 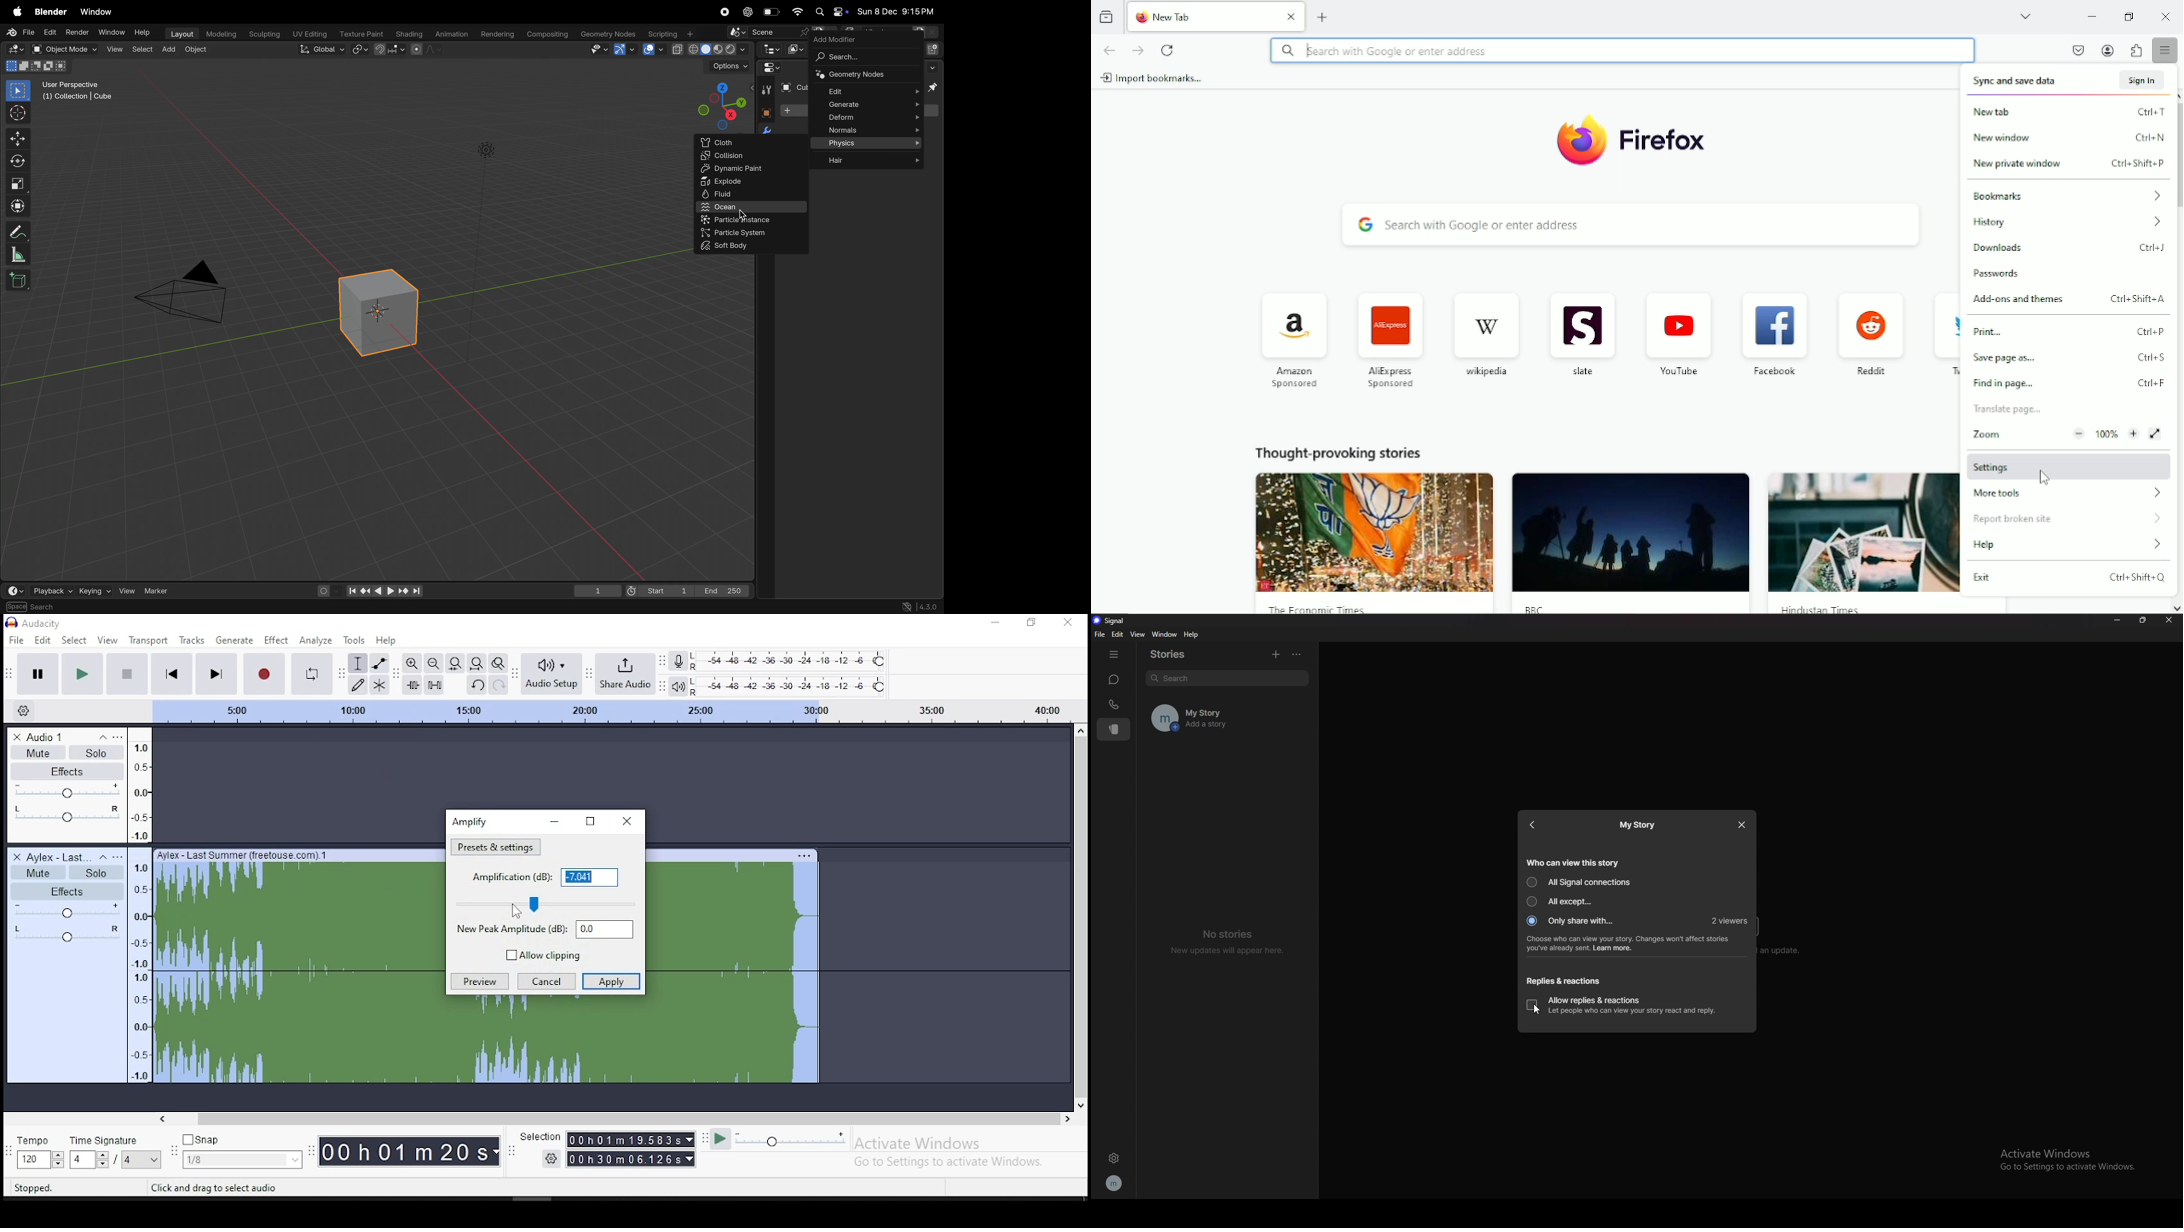 What do you see at coordinates (1375, 532) in the screenshot?
I see `image` at bounding box center [1375, 532].